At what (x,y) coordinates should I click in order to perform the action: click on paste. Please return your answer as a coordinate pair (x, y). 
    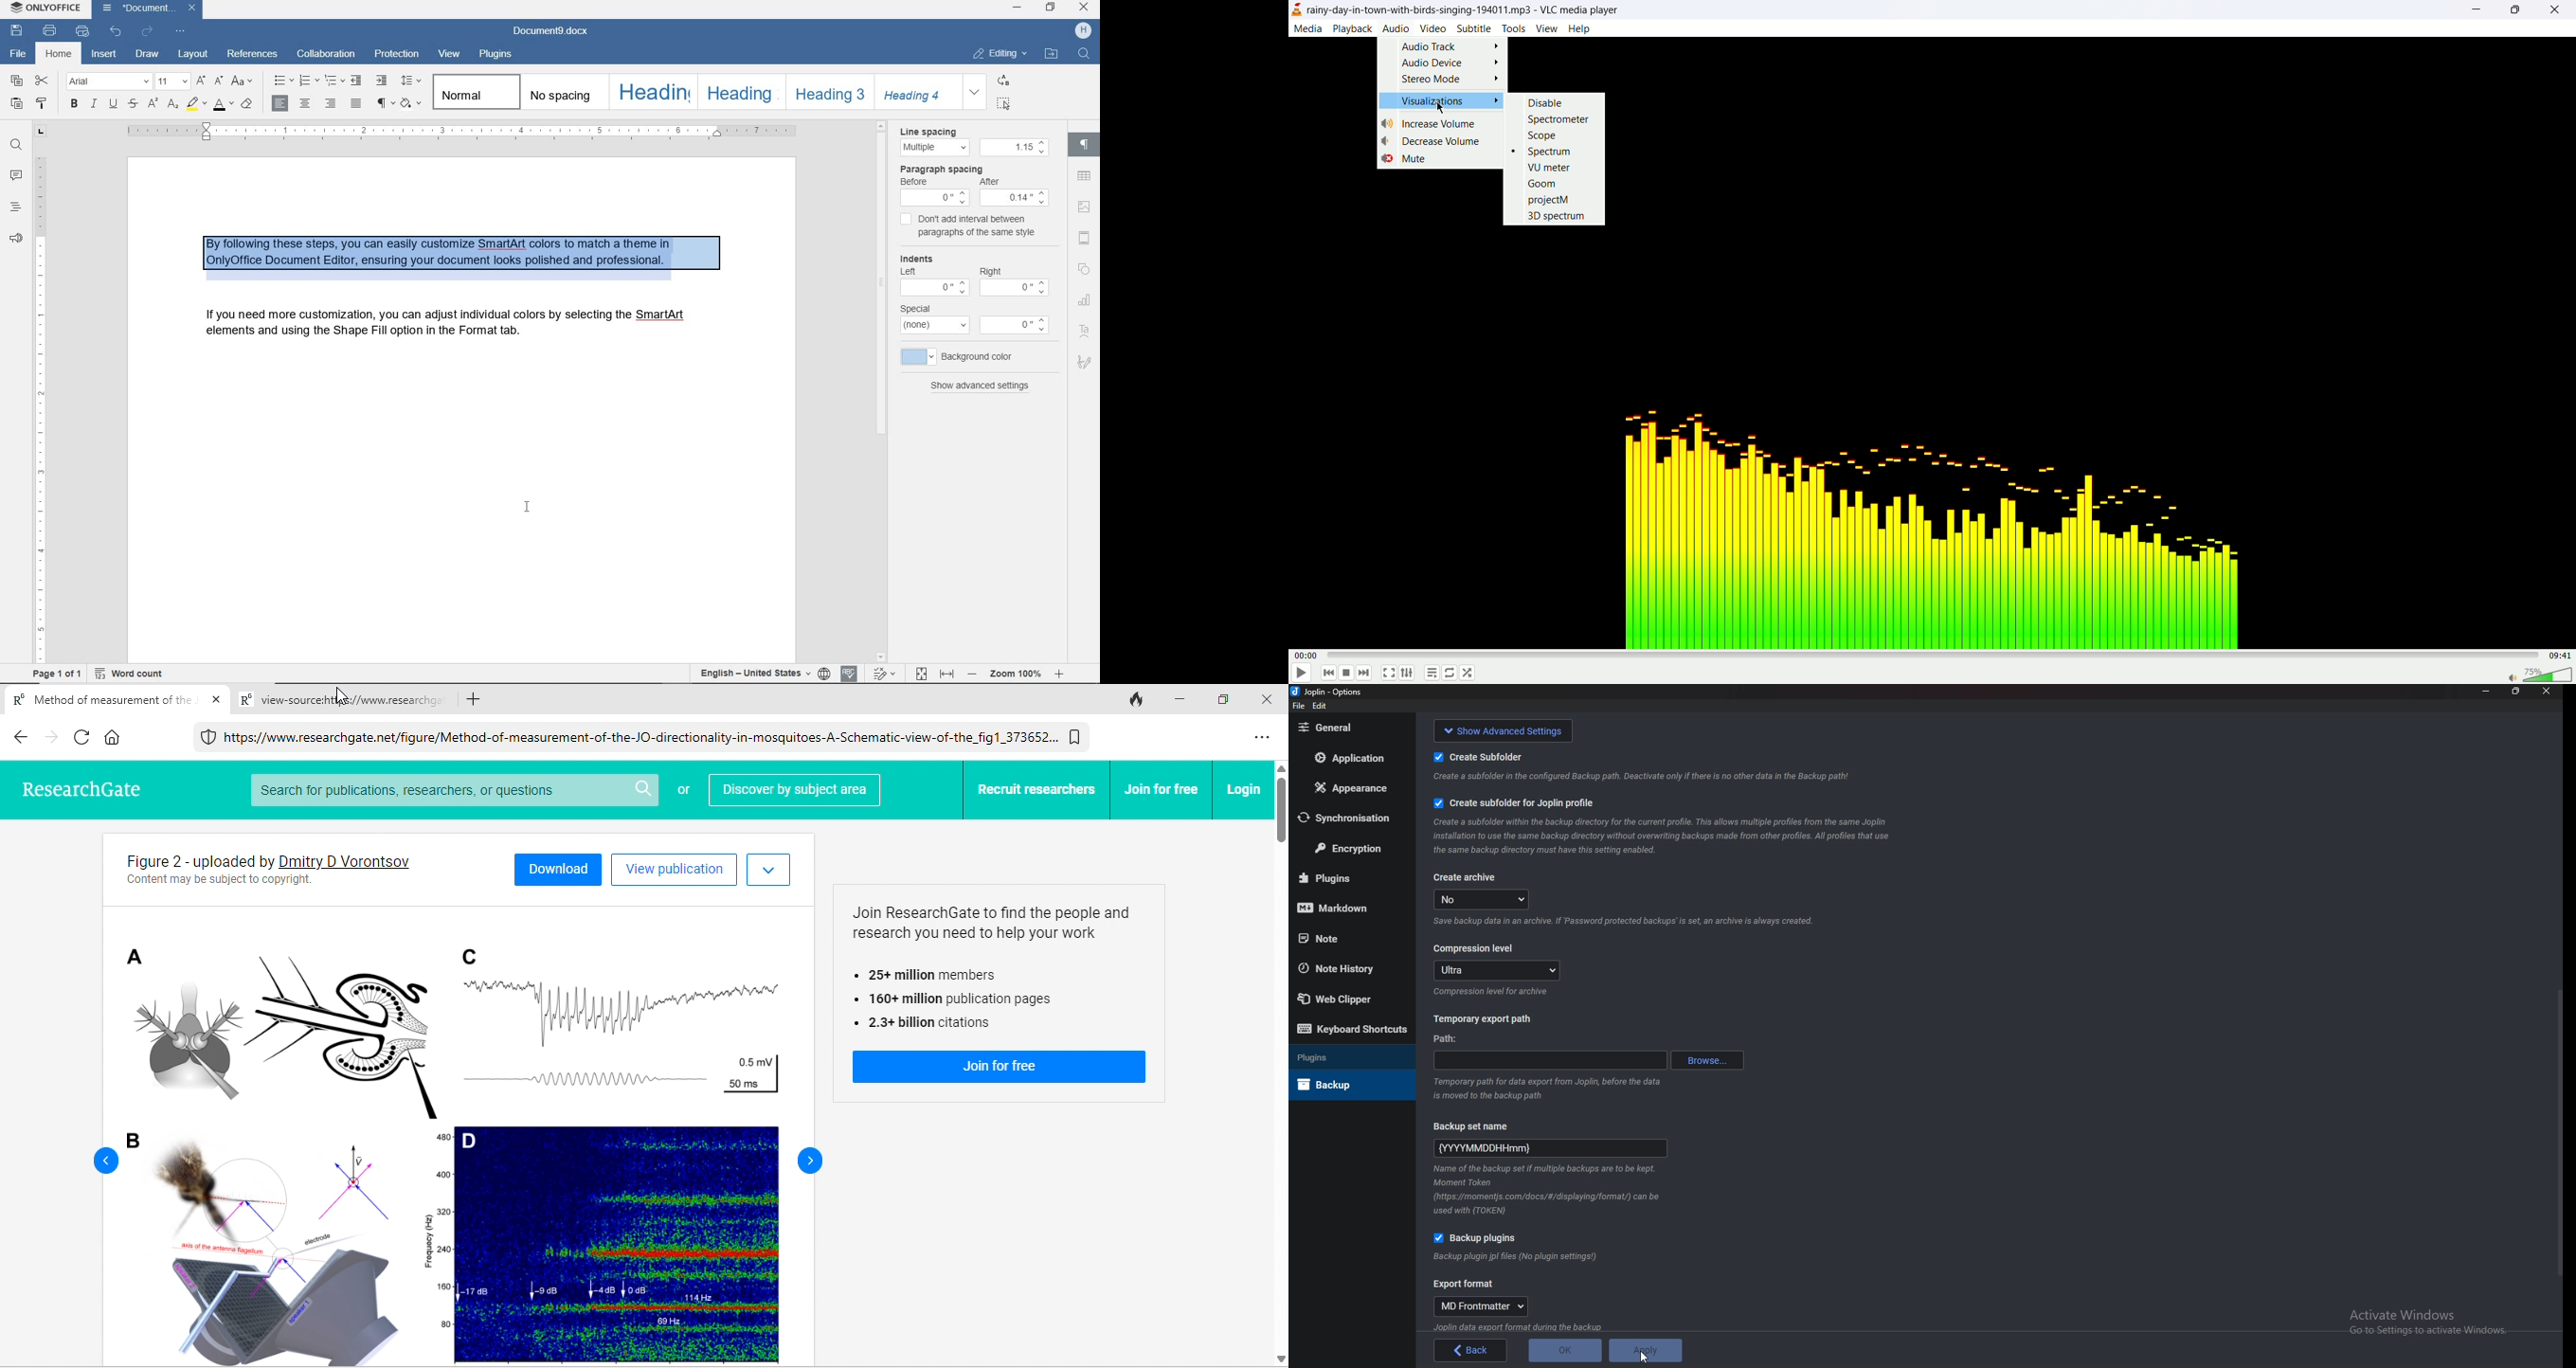
    Looking at the image, I should click on (17, 104).